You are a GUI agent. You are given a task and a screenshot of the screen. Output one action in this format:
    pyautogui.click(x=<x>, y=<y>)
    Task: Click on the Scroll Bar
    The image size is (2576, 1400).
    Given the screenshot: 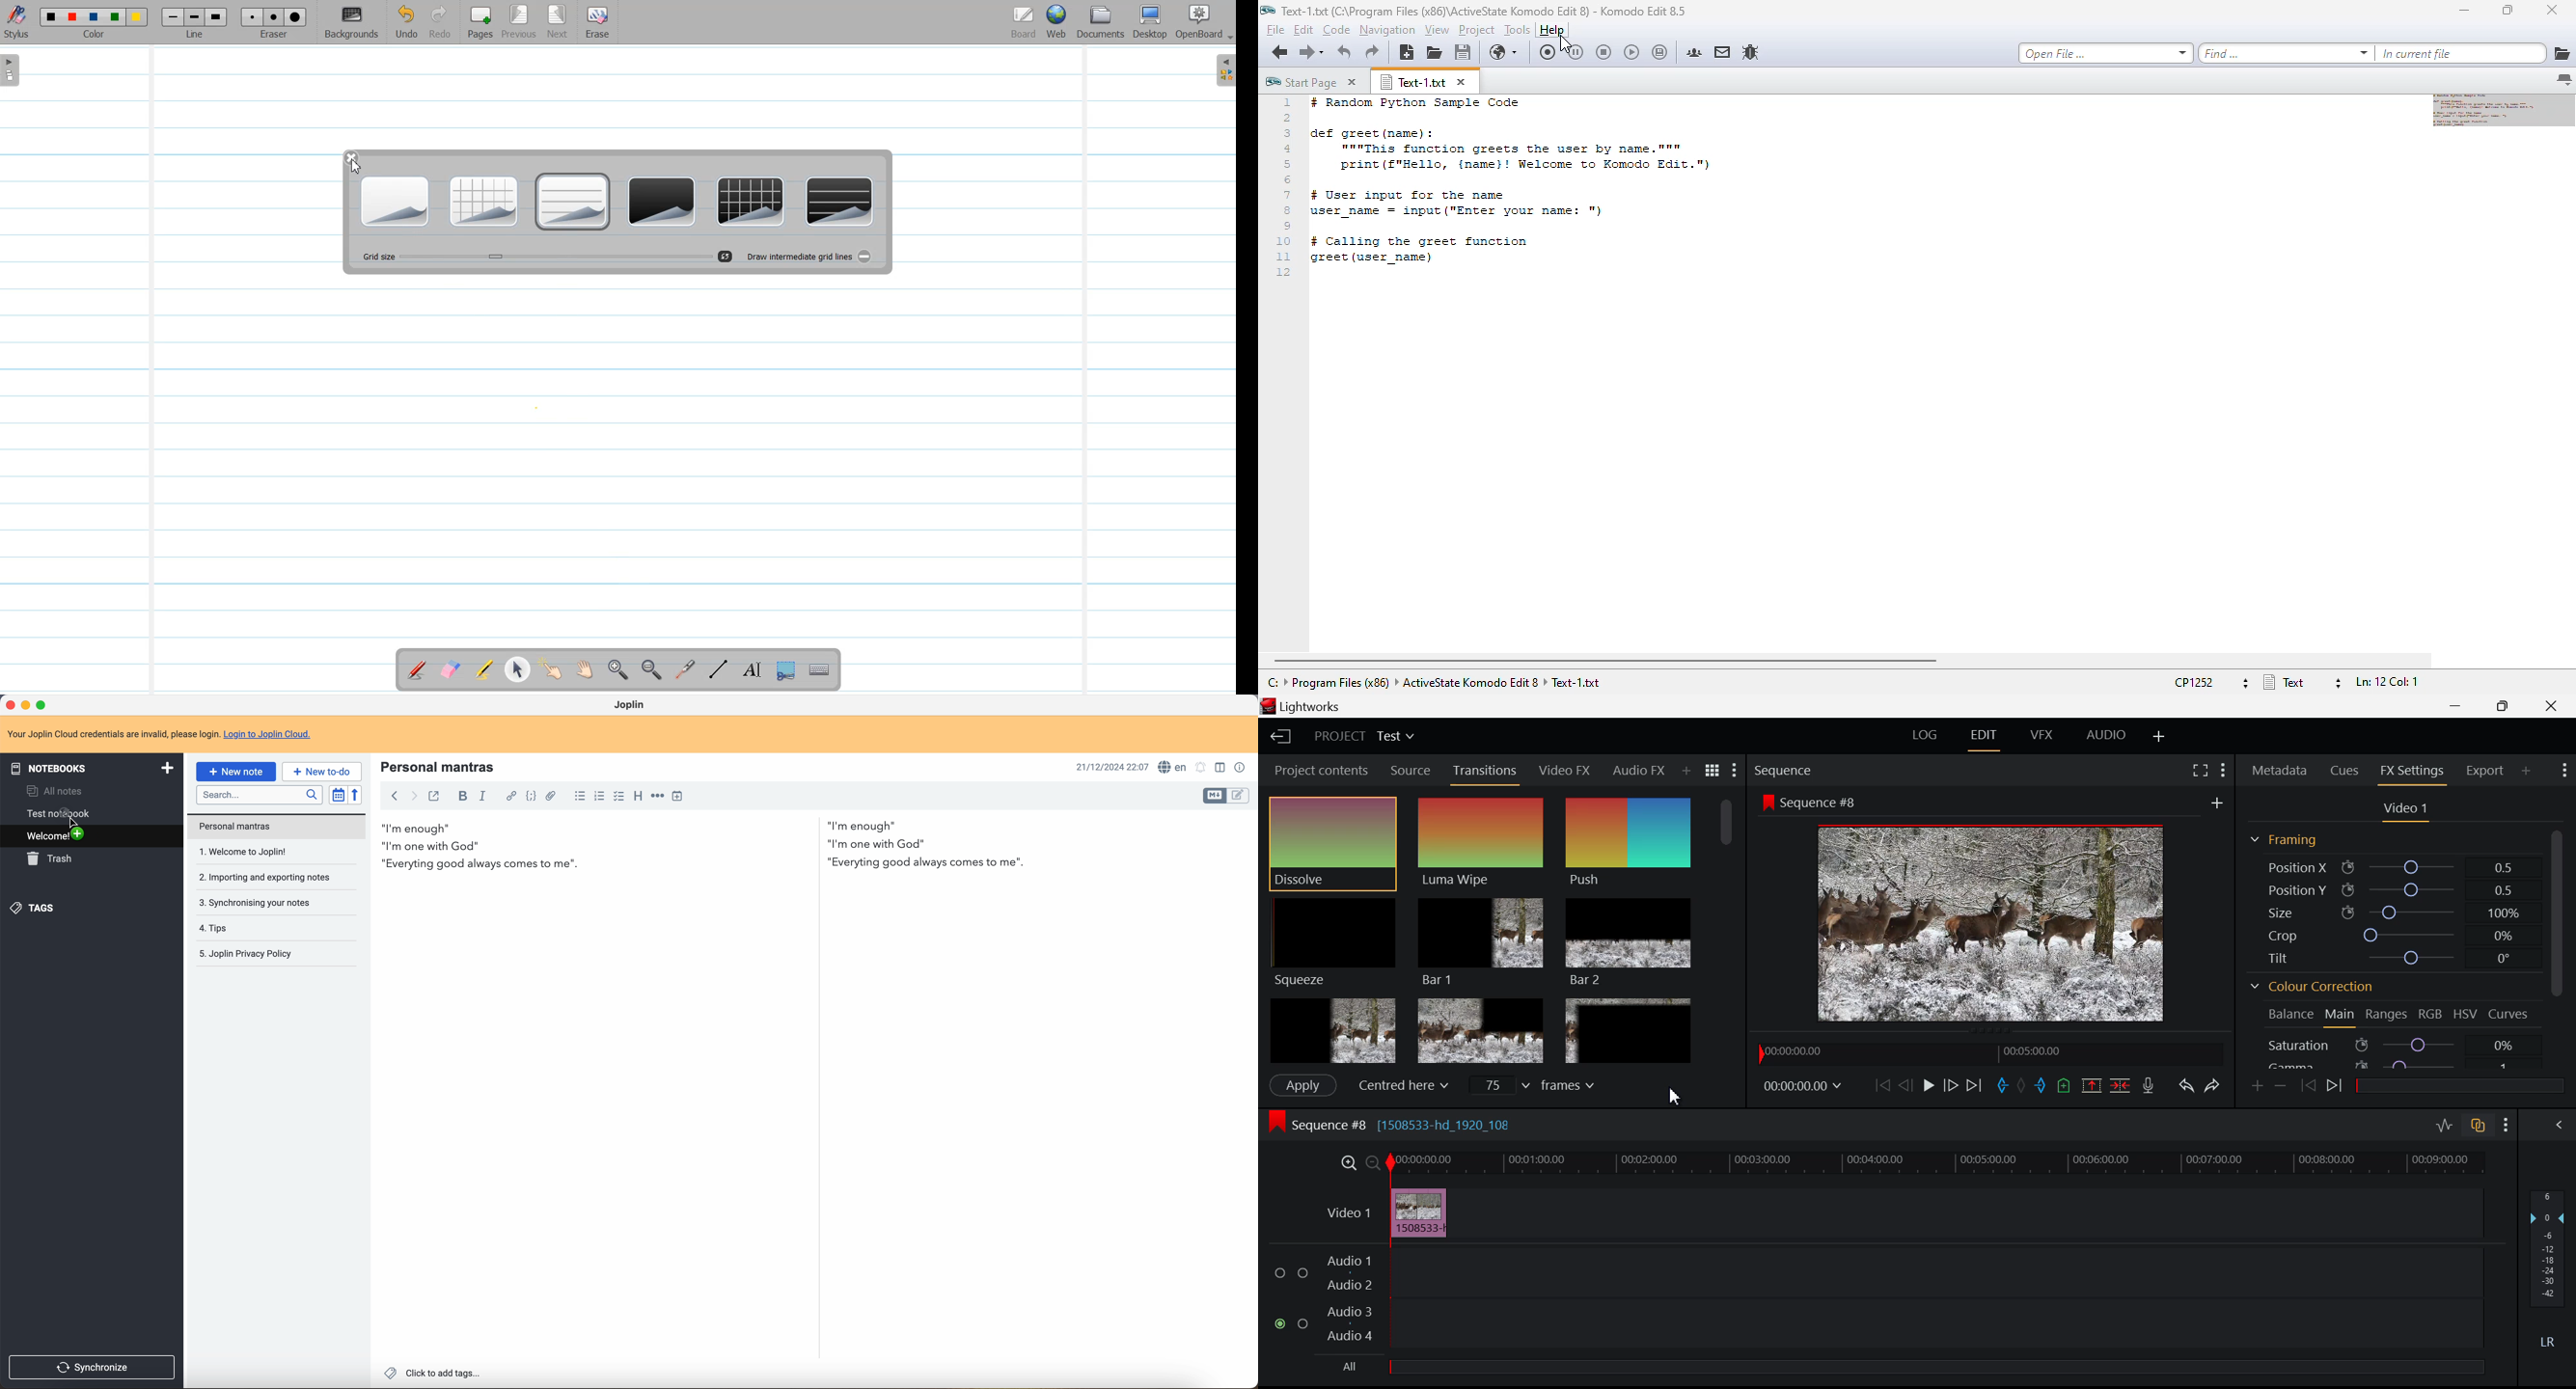 What is the action you would take?
    pyautogui.click(x=1725, y=936)
    